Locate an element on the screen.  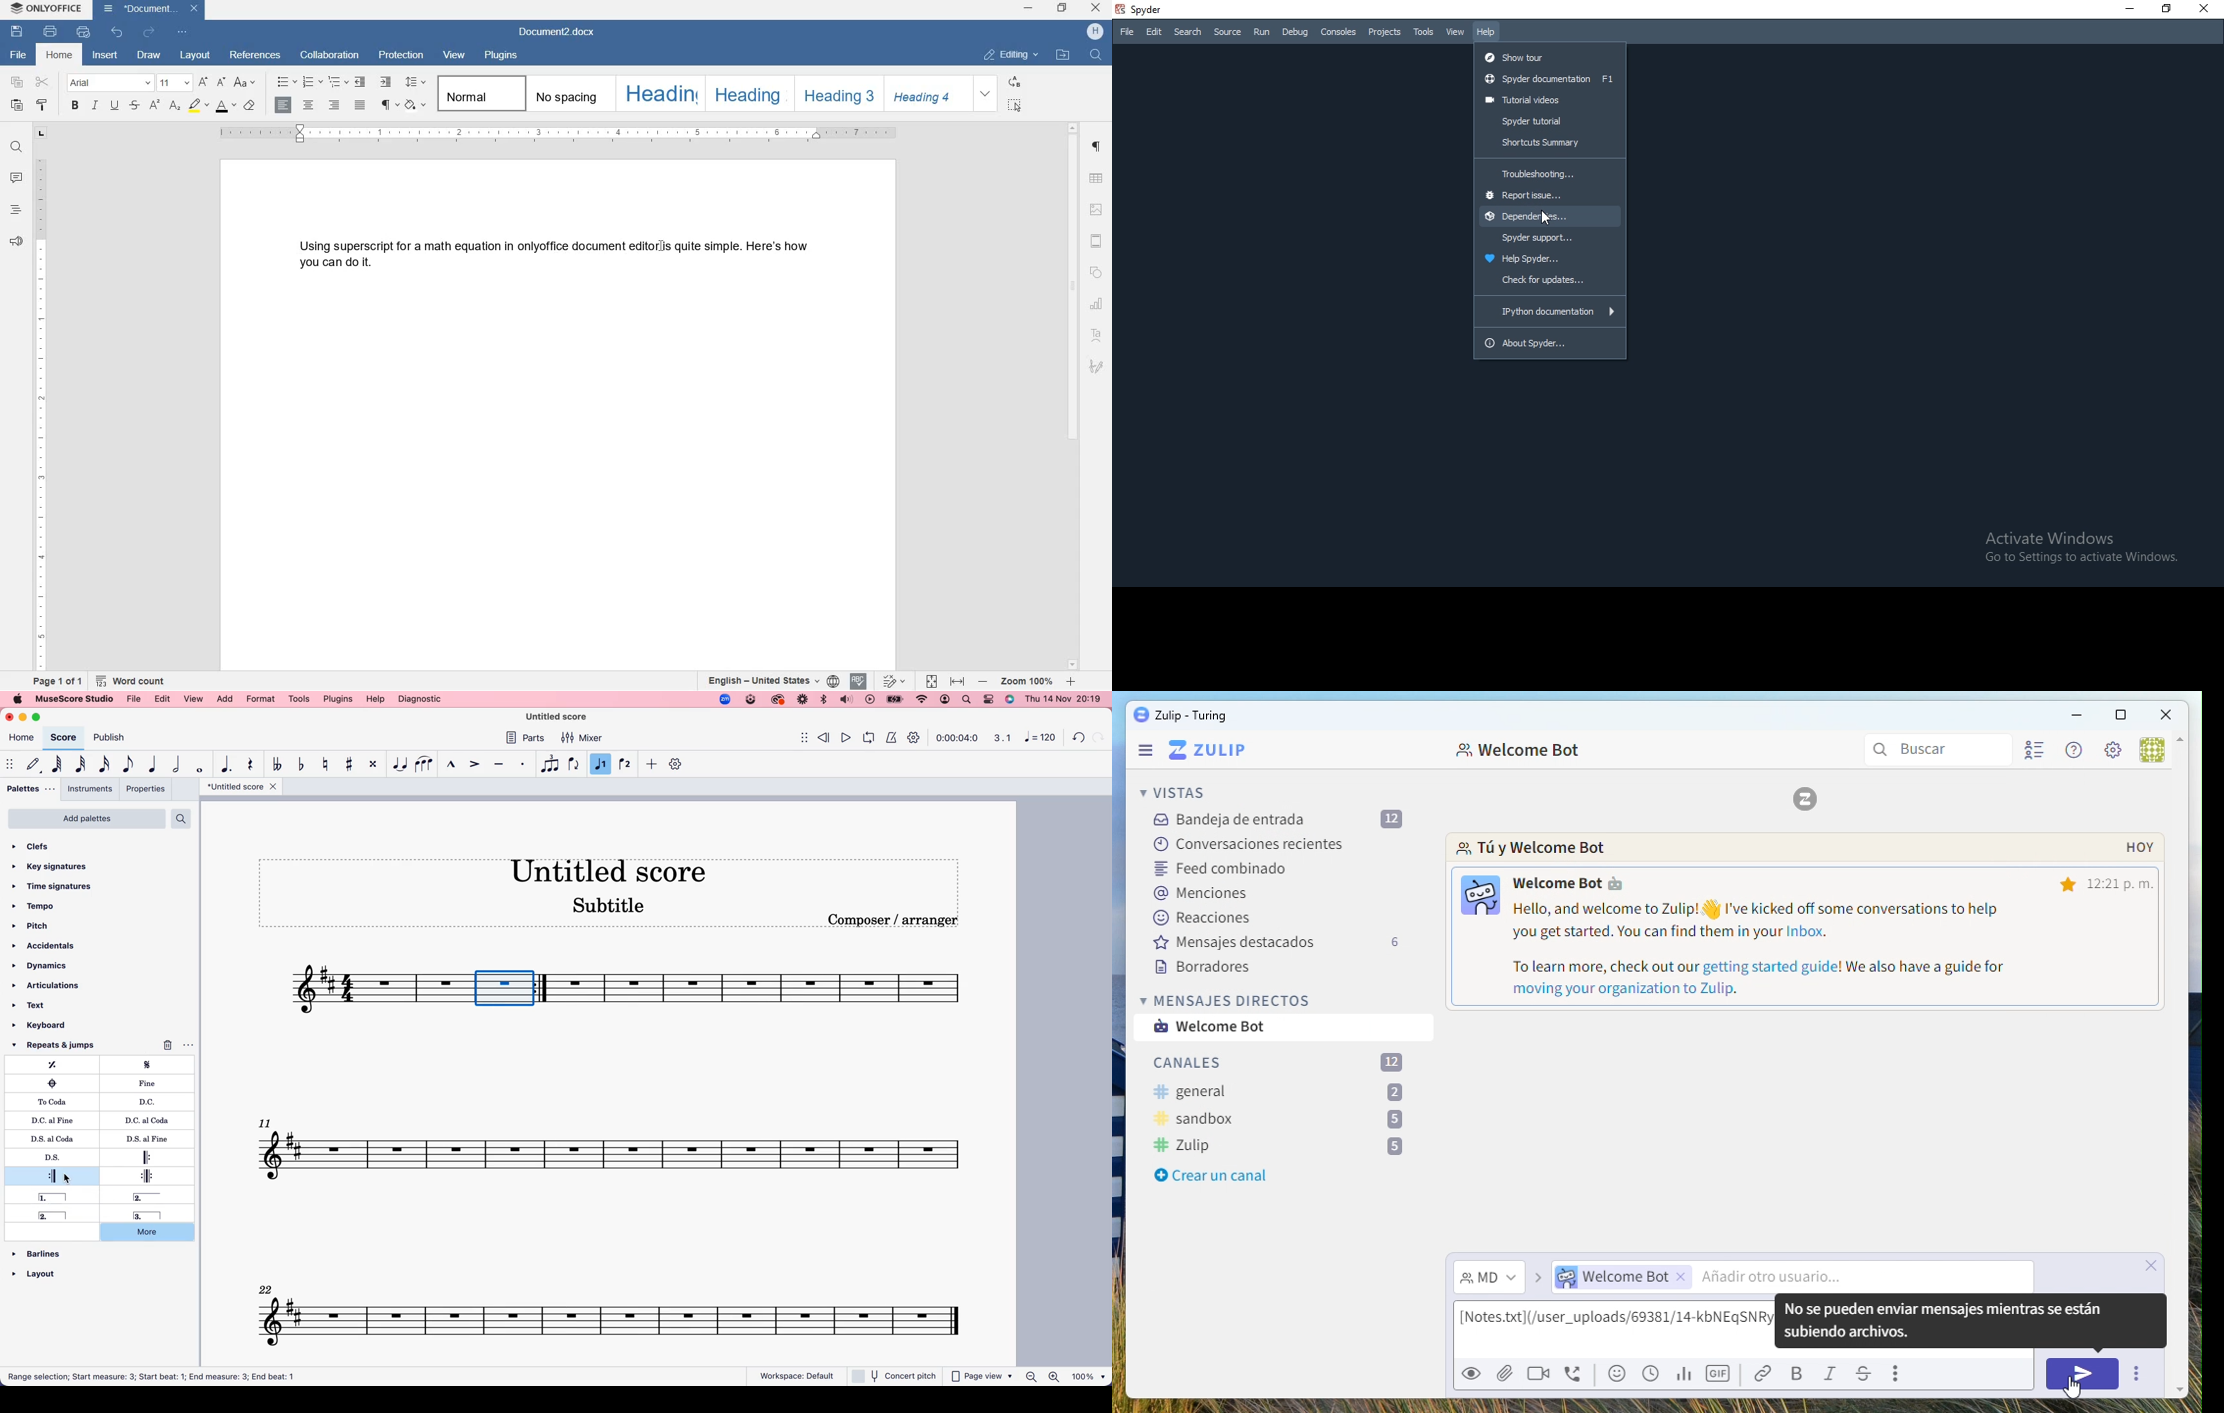
Videocall is located at coordinates (1539, 1372).